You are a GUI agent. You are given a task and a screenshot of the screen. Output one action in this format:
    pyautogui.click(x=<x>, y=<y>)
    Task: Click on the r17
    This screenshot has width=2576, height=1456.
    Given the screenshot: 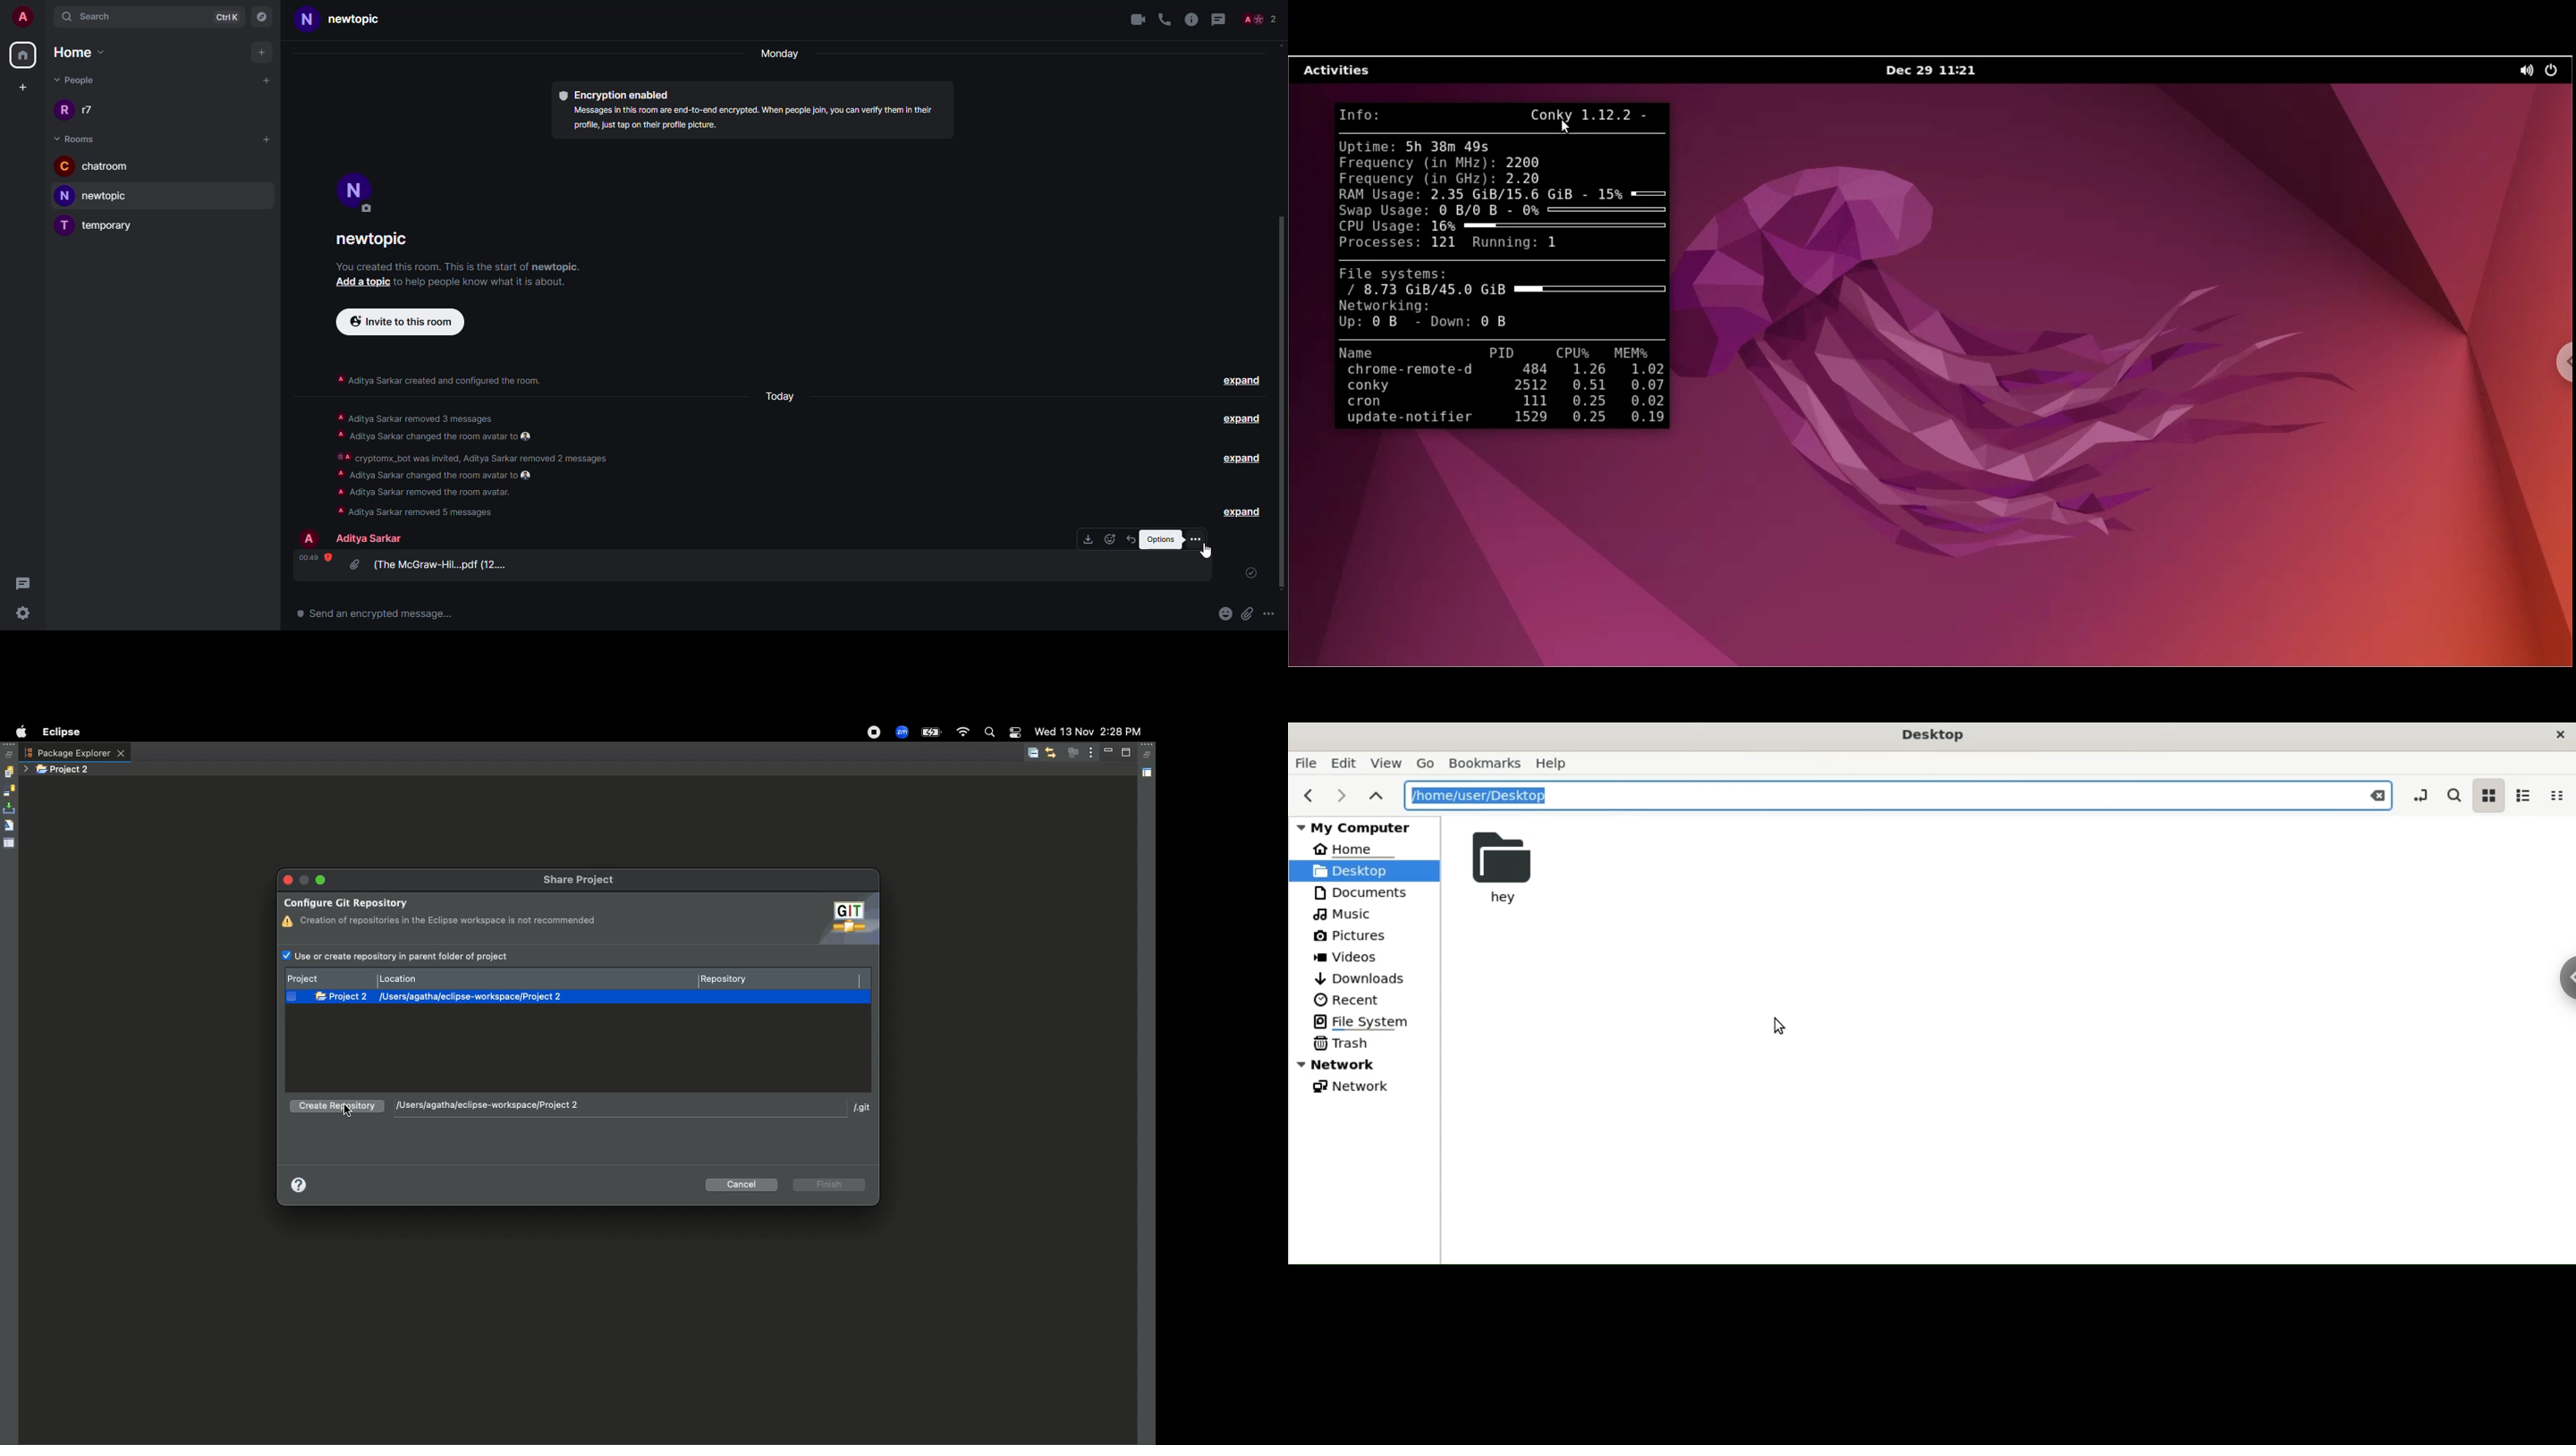 What is the action you would take?
    pyautogui.click(x=76, y=109)
    